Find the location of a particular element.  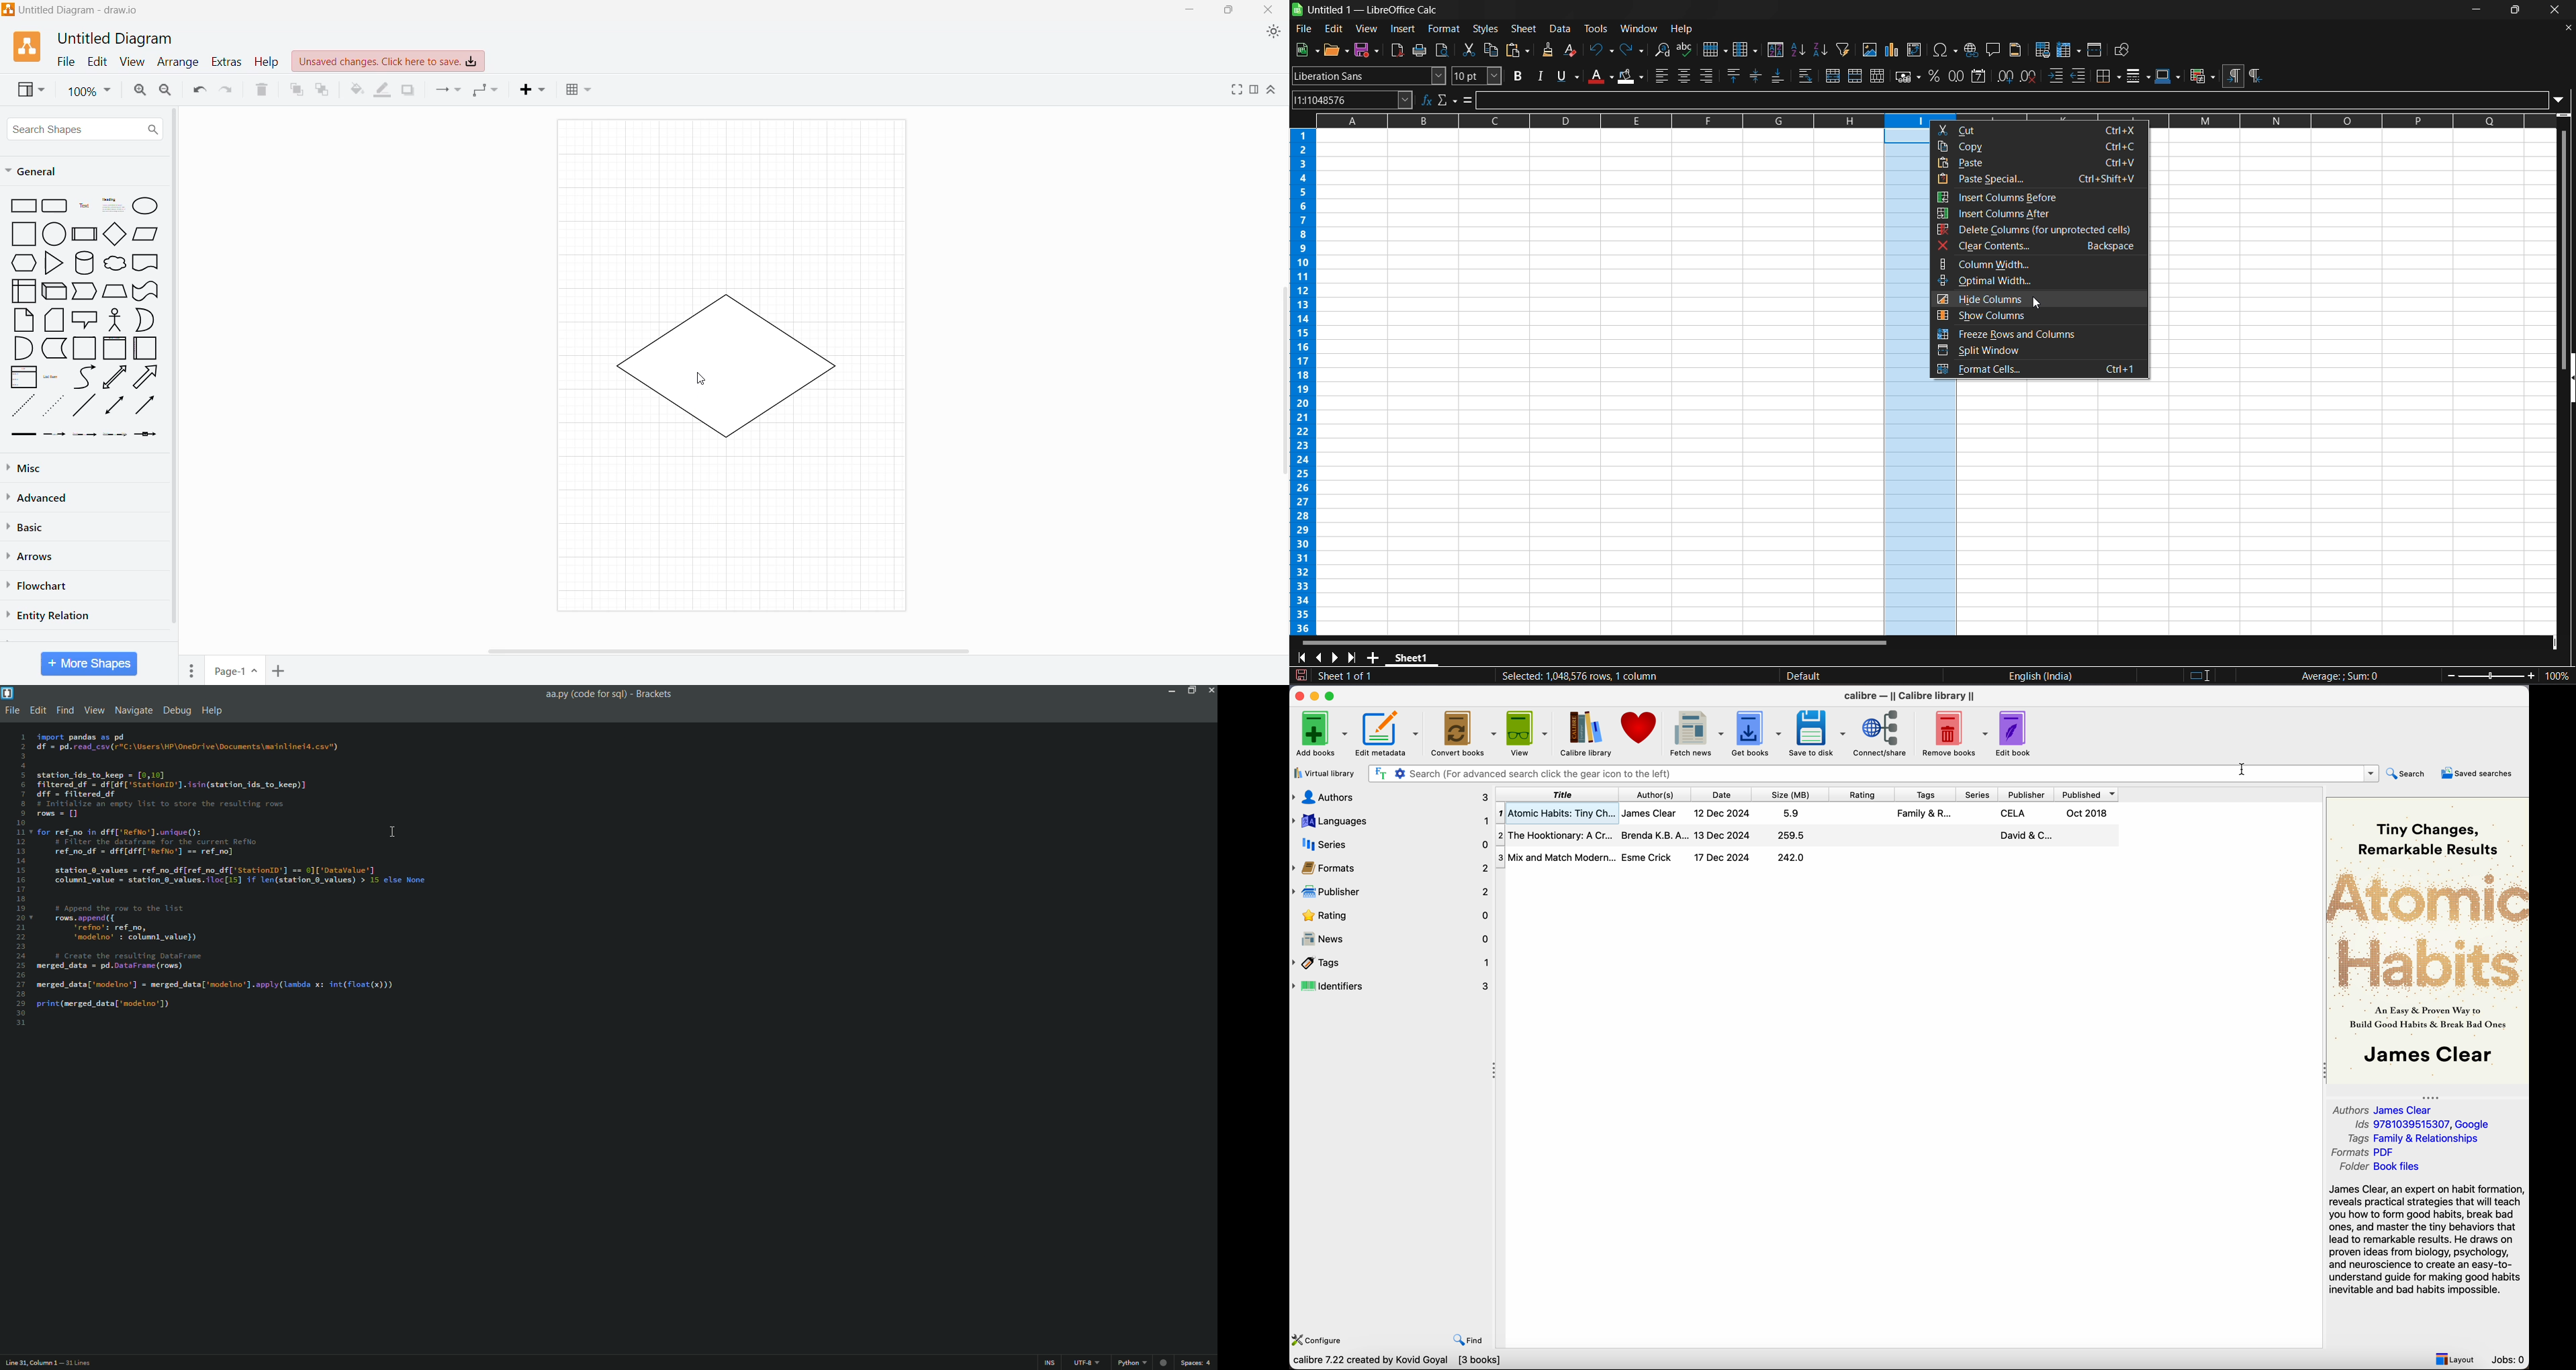

news is located at coordinates (1393, 940).